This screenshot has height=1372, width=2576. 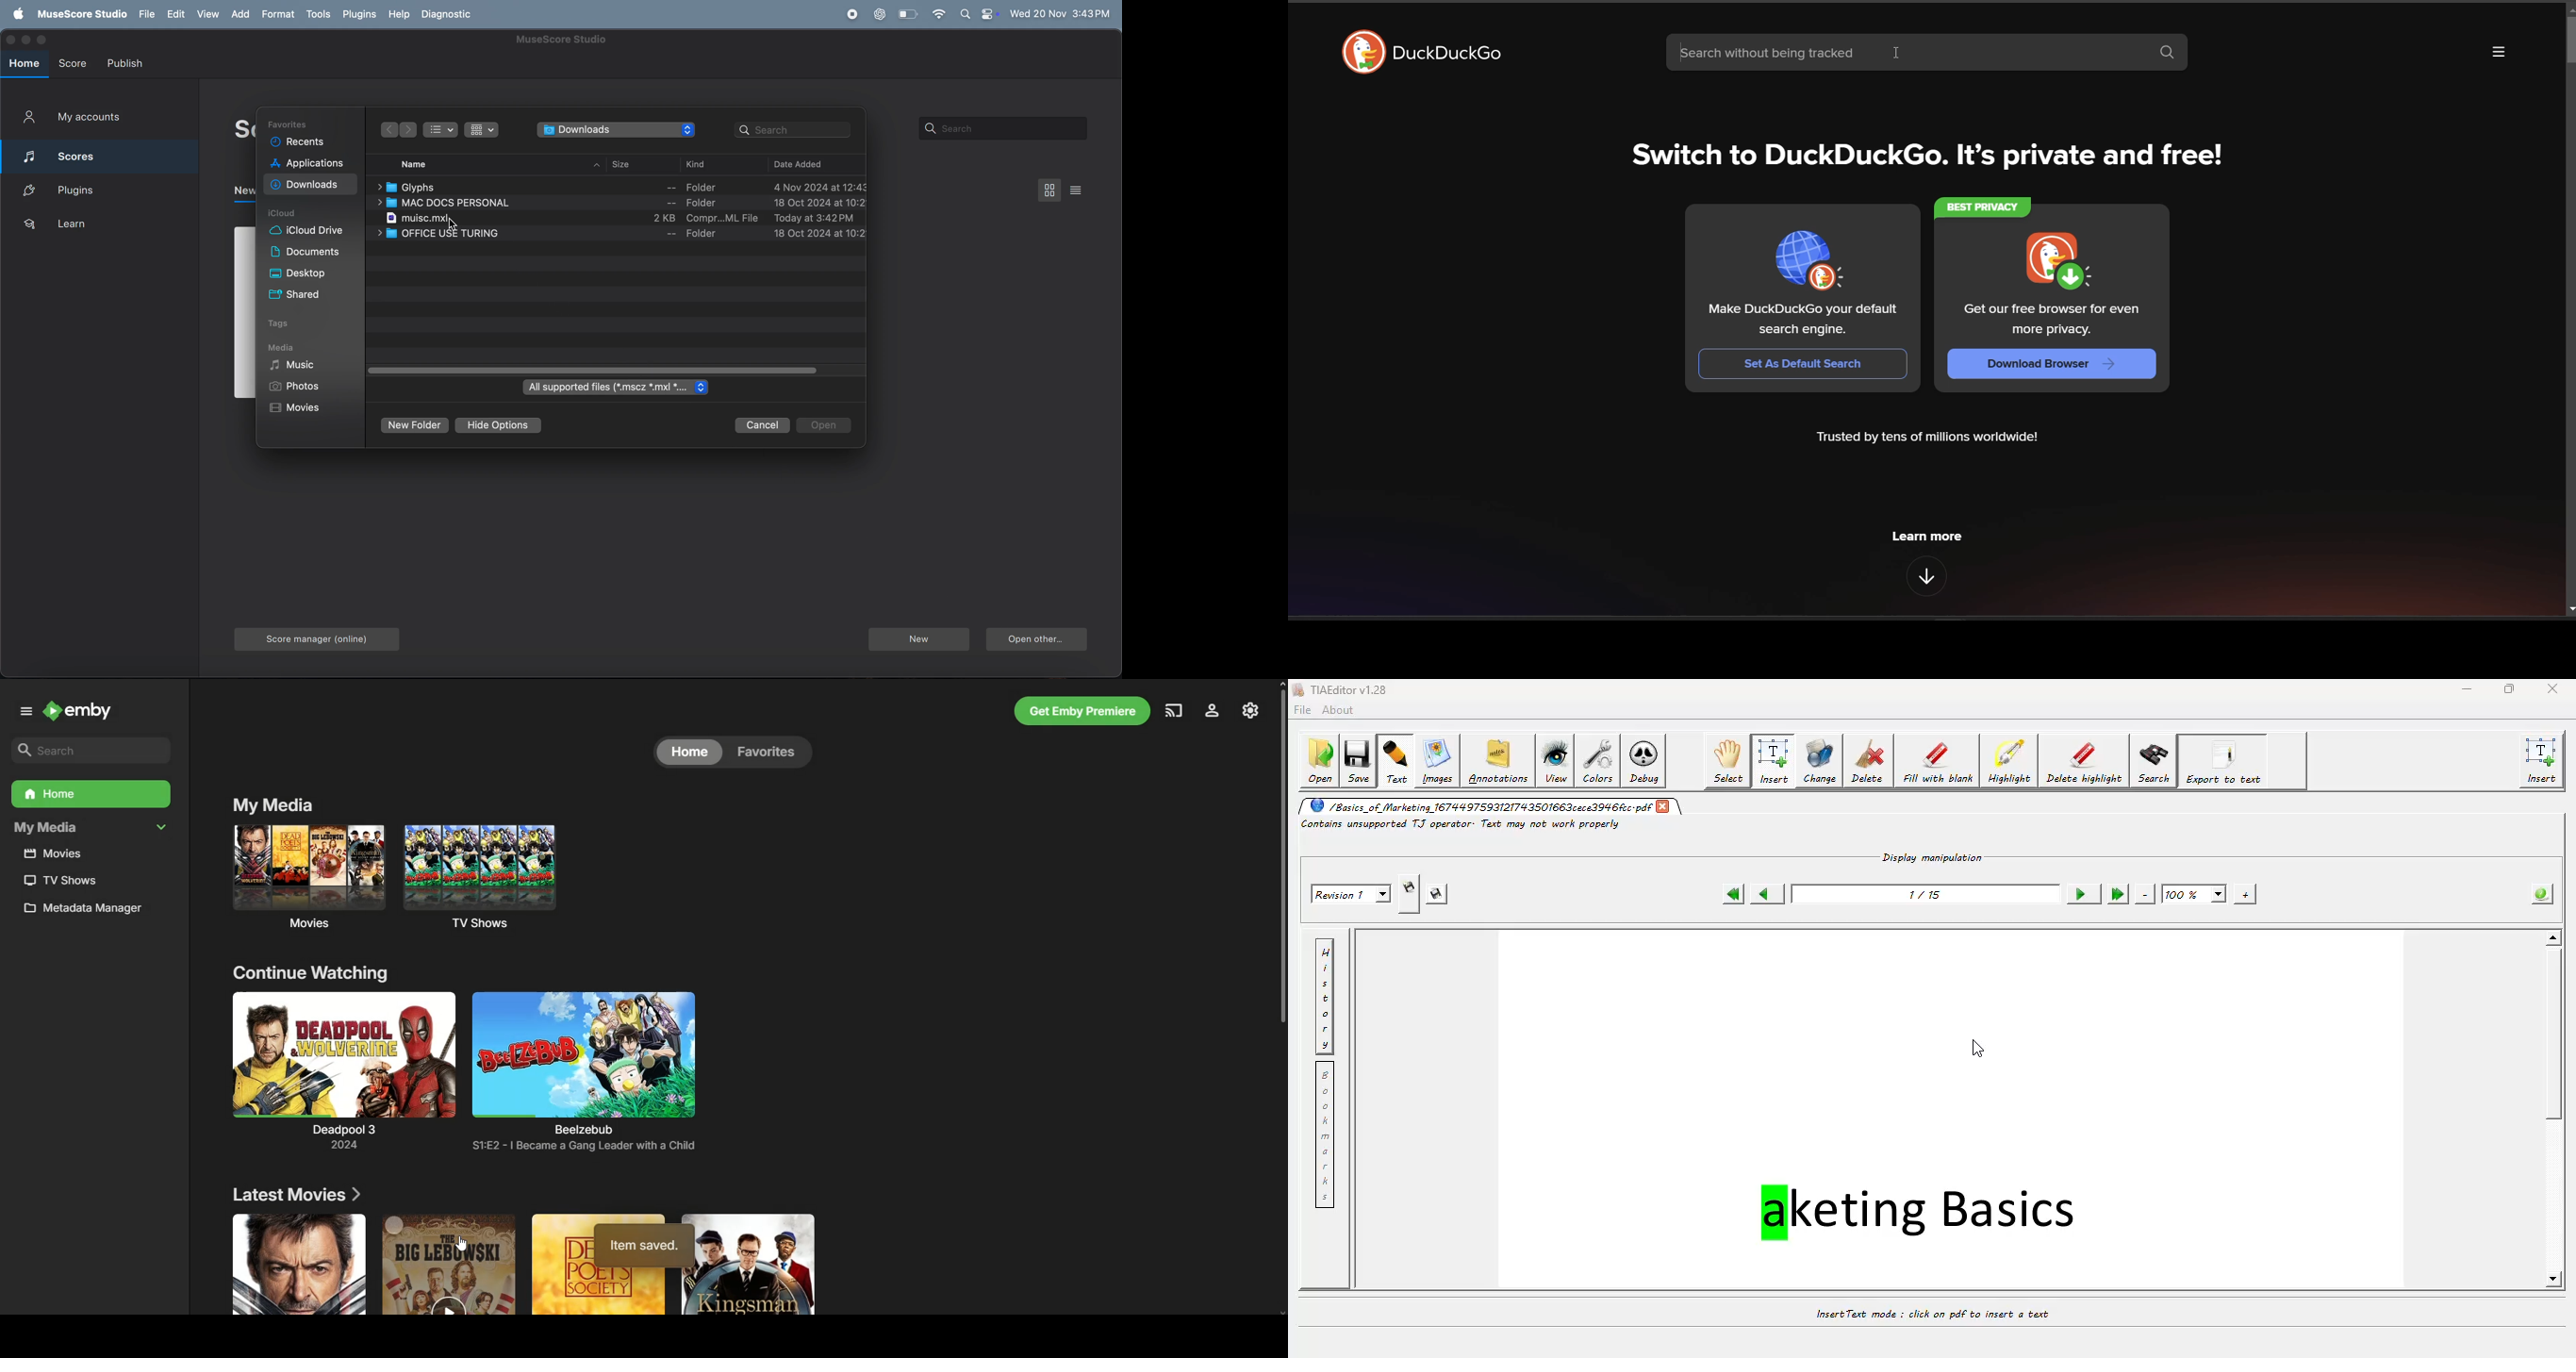 I want to click on help, so click(x=400, y=14).